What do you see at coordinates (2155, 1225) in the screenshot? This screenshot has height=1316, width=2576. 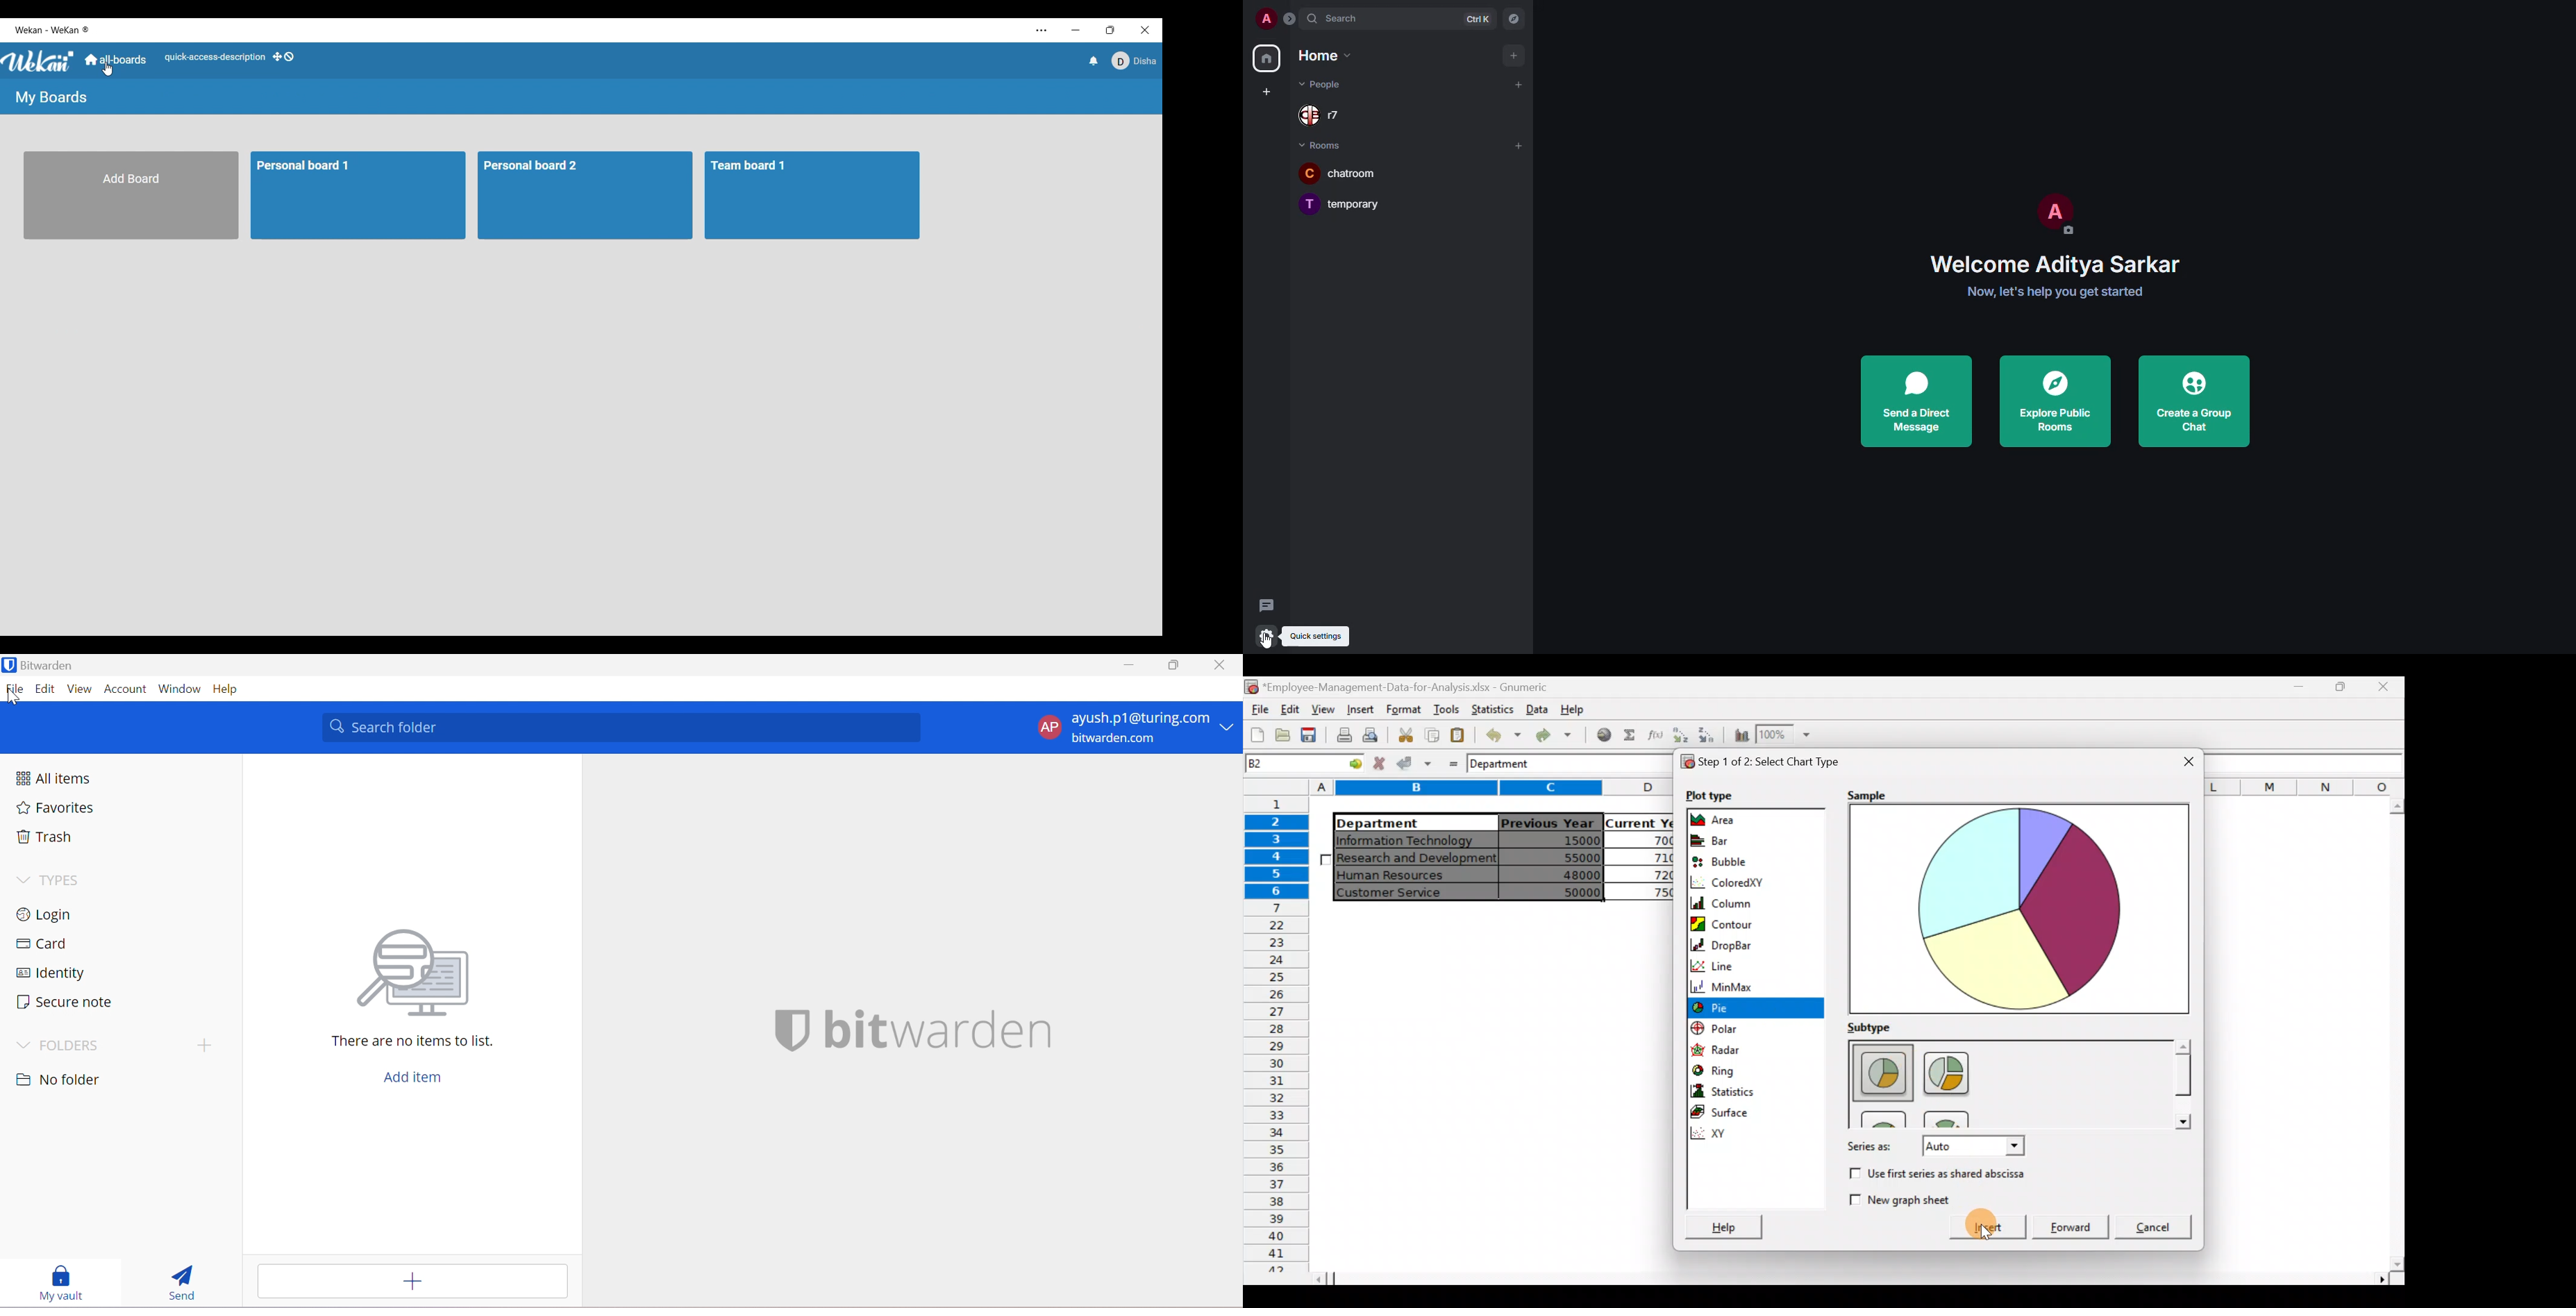 I see `Cancel` at bounding box center [2155, 1225].